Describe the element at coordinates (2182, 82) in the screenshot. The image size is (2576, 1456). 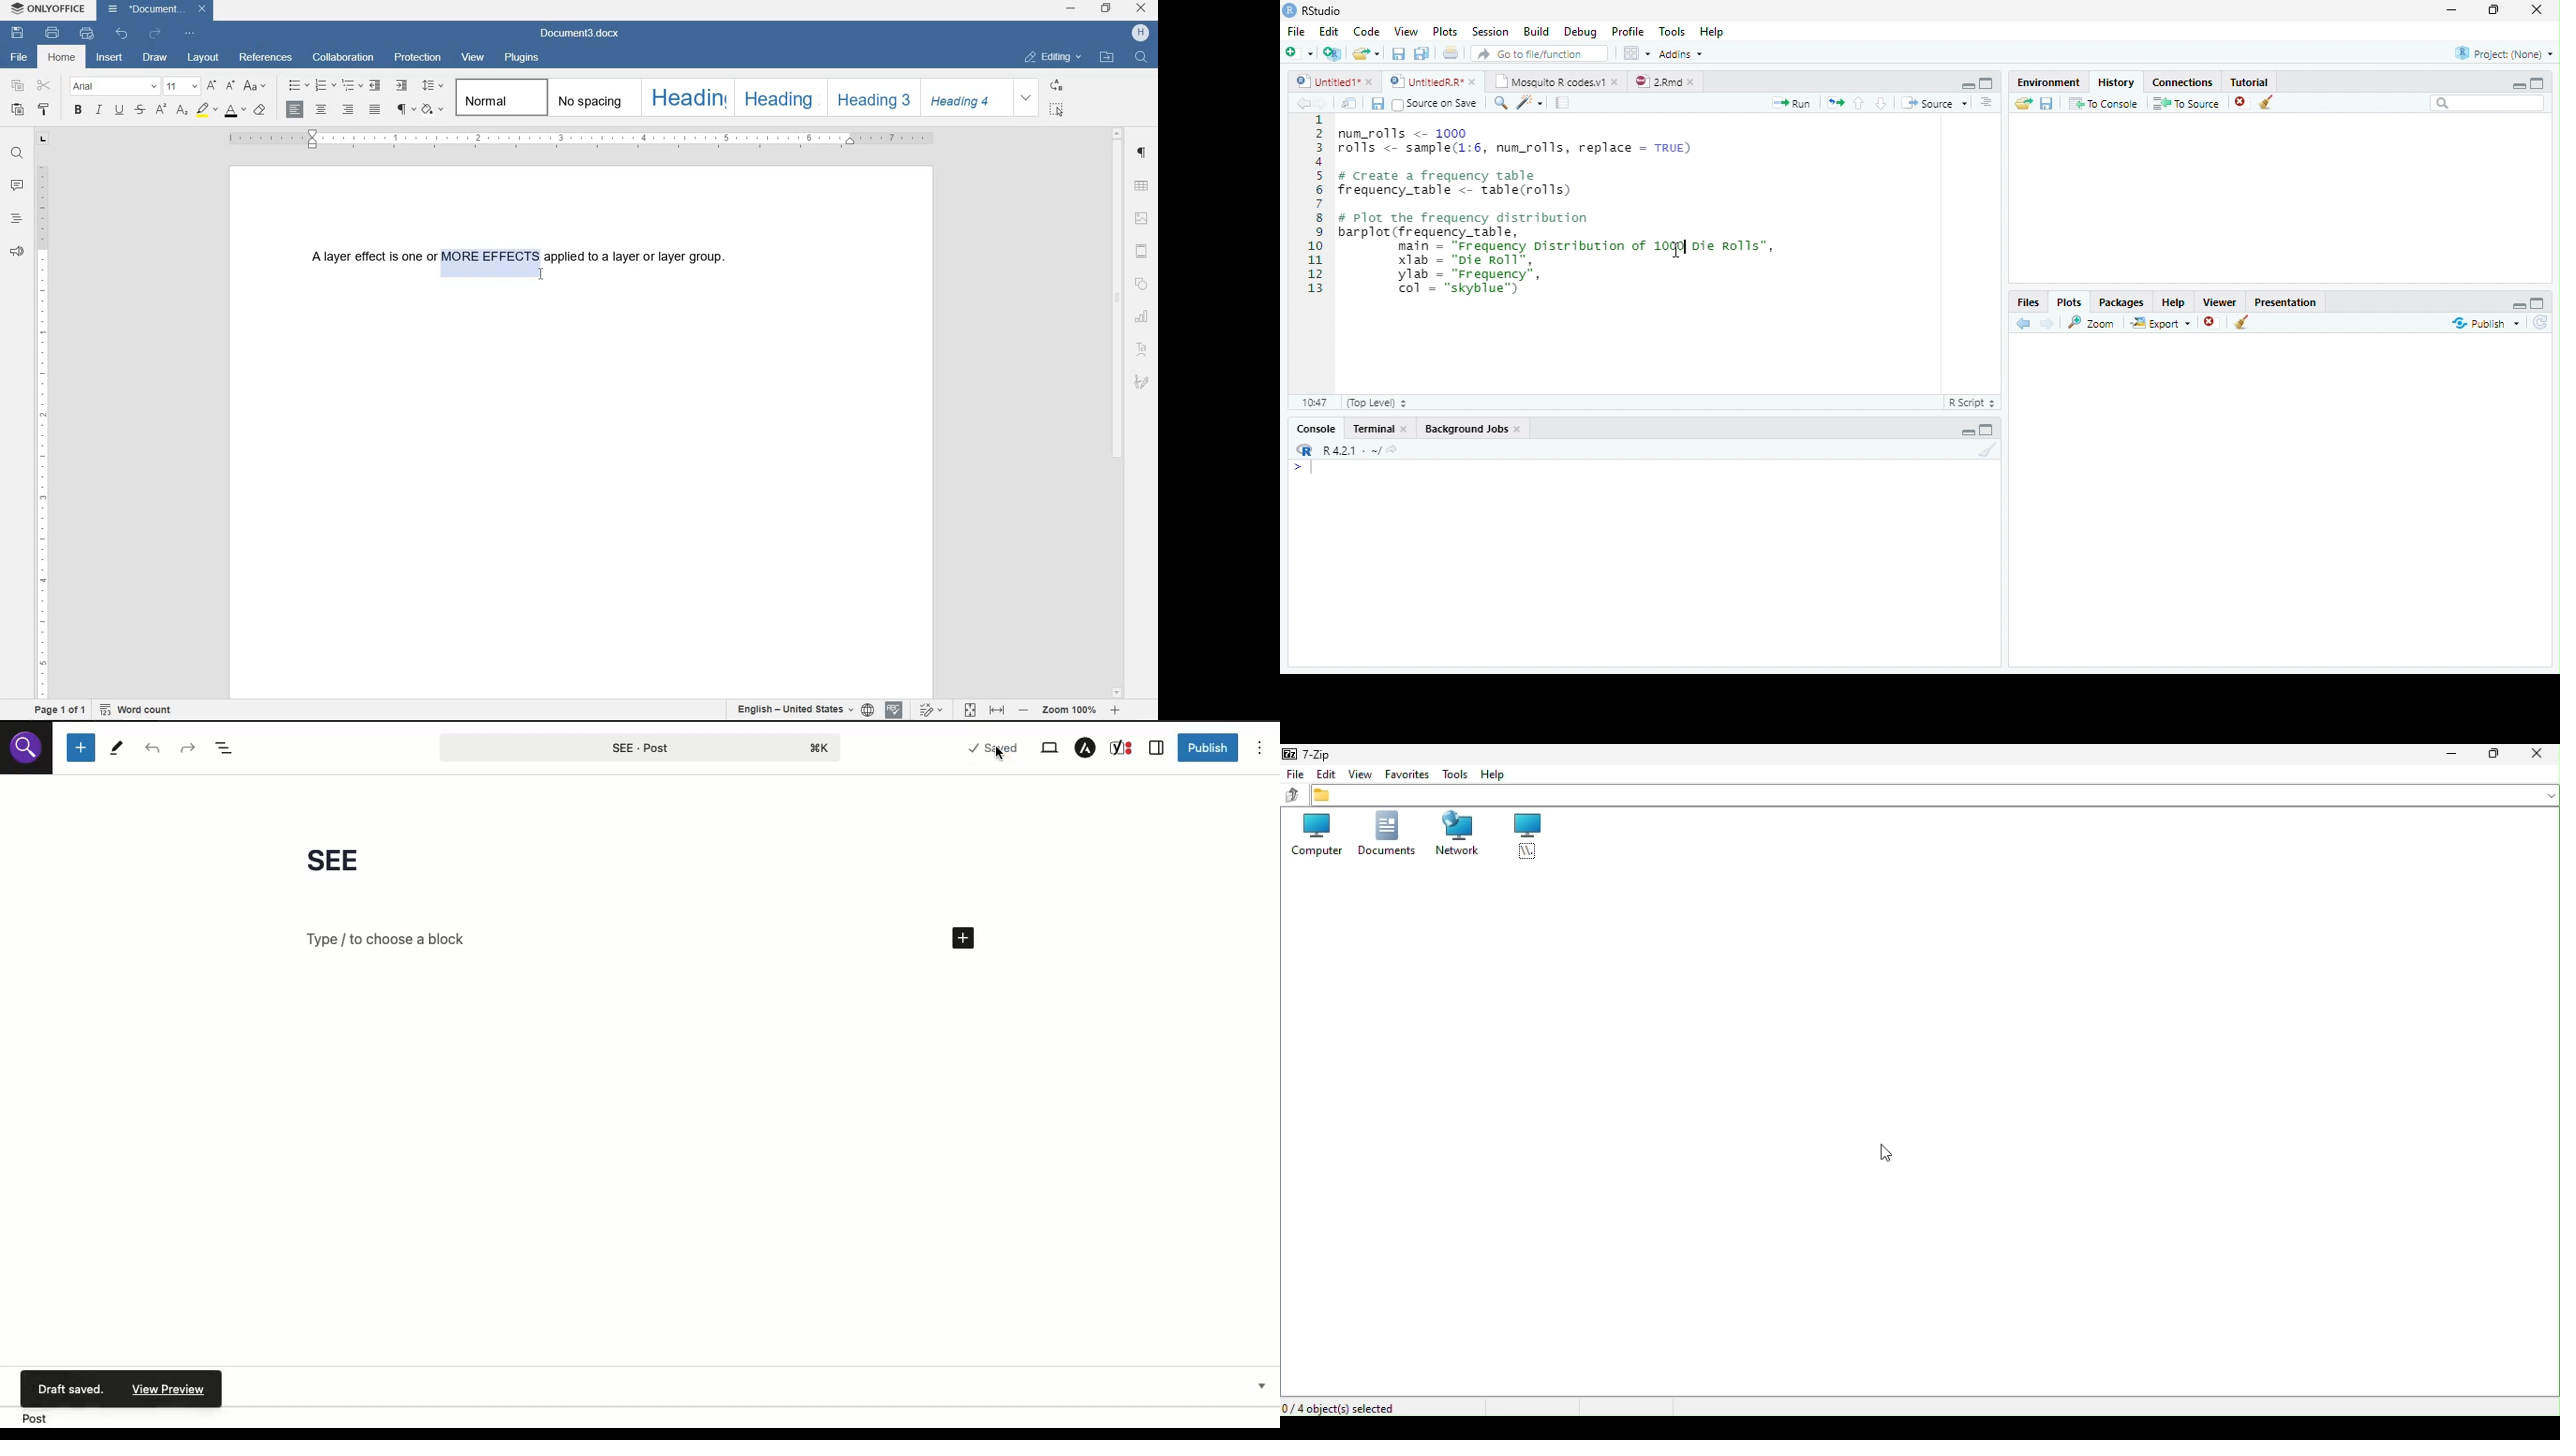
I see `Connections.` at that location.